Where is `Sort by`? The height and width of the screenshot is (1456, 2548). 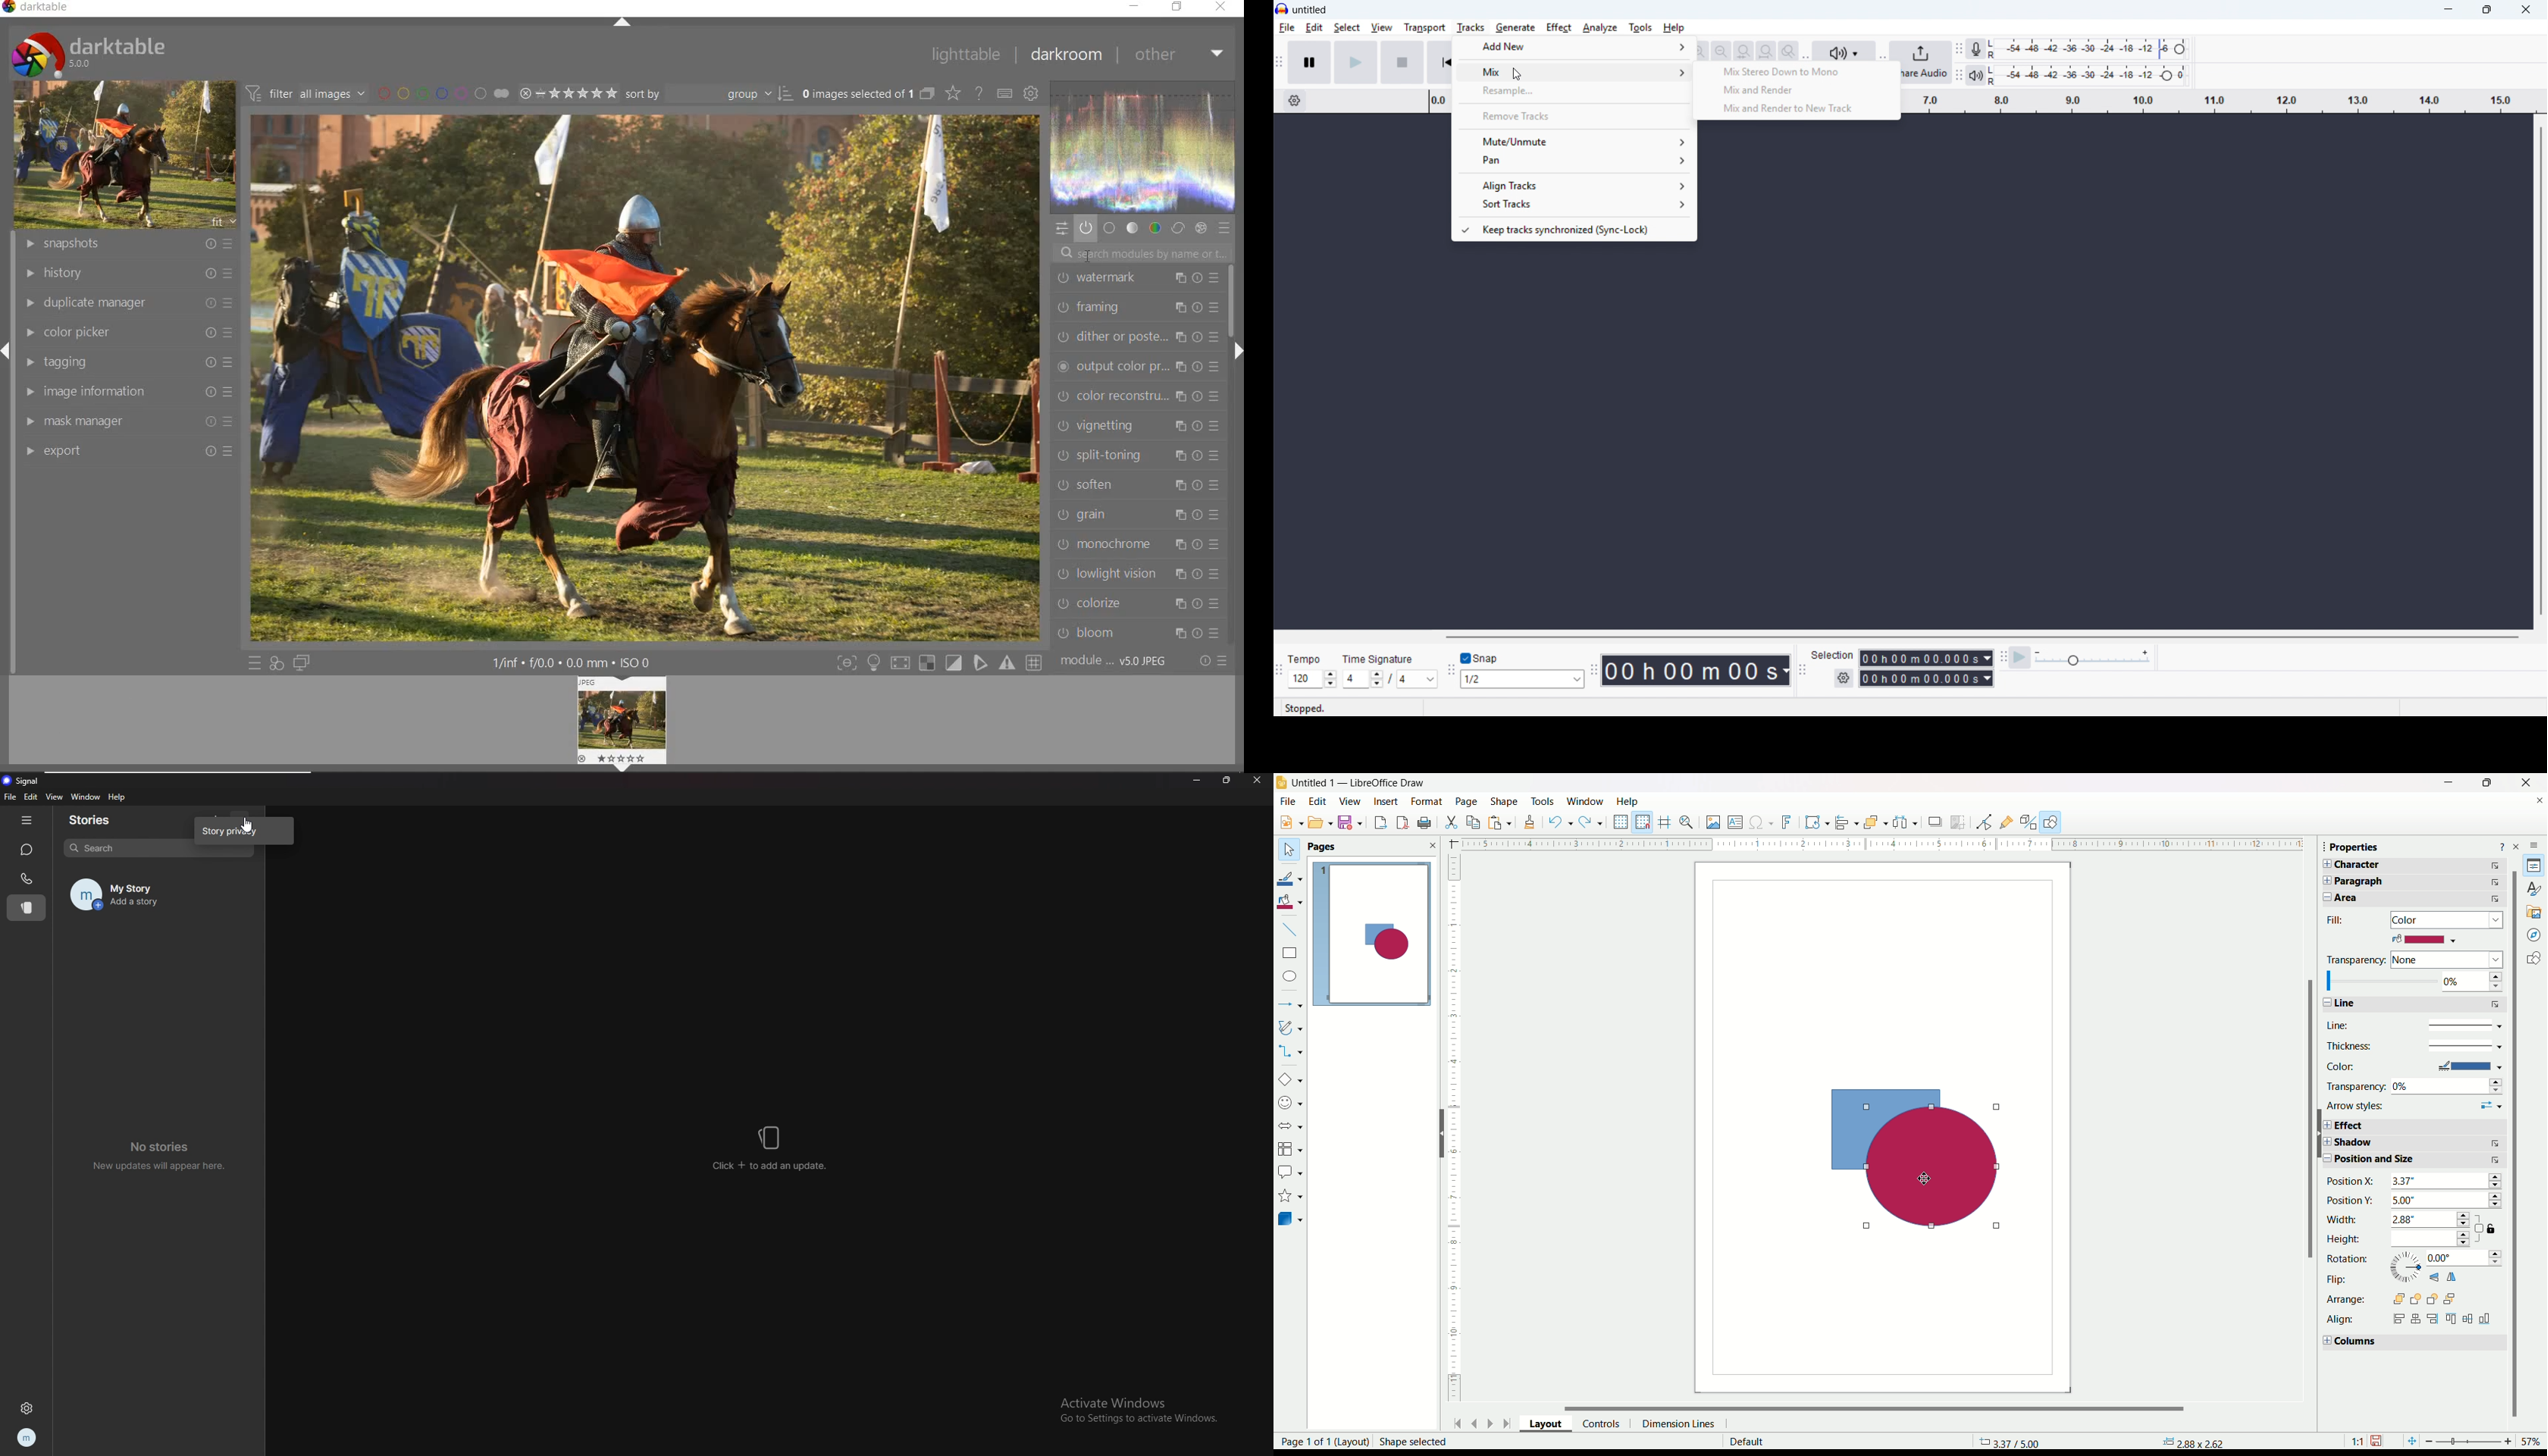 Sort by is located at coordinates (709, 93).